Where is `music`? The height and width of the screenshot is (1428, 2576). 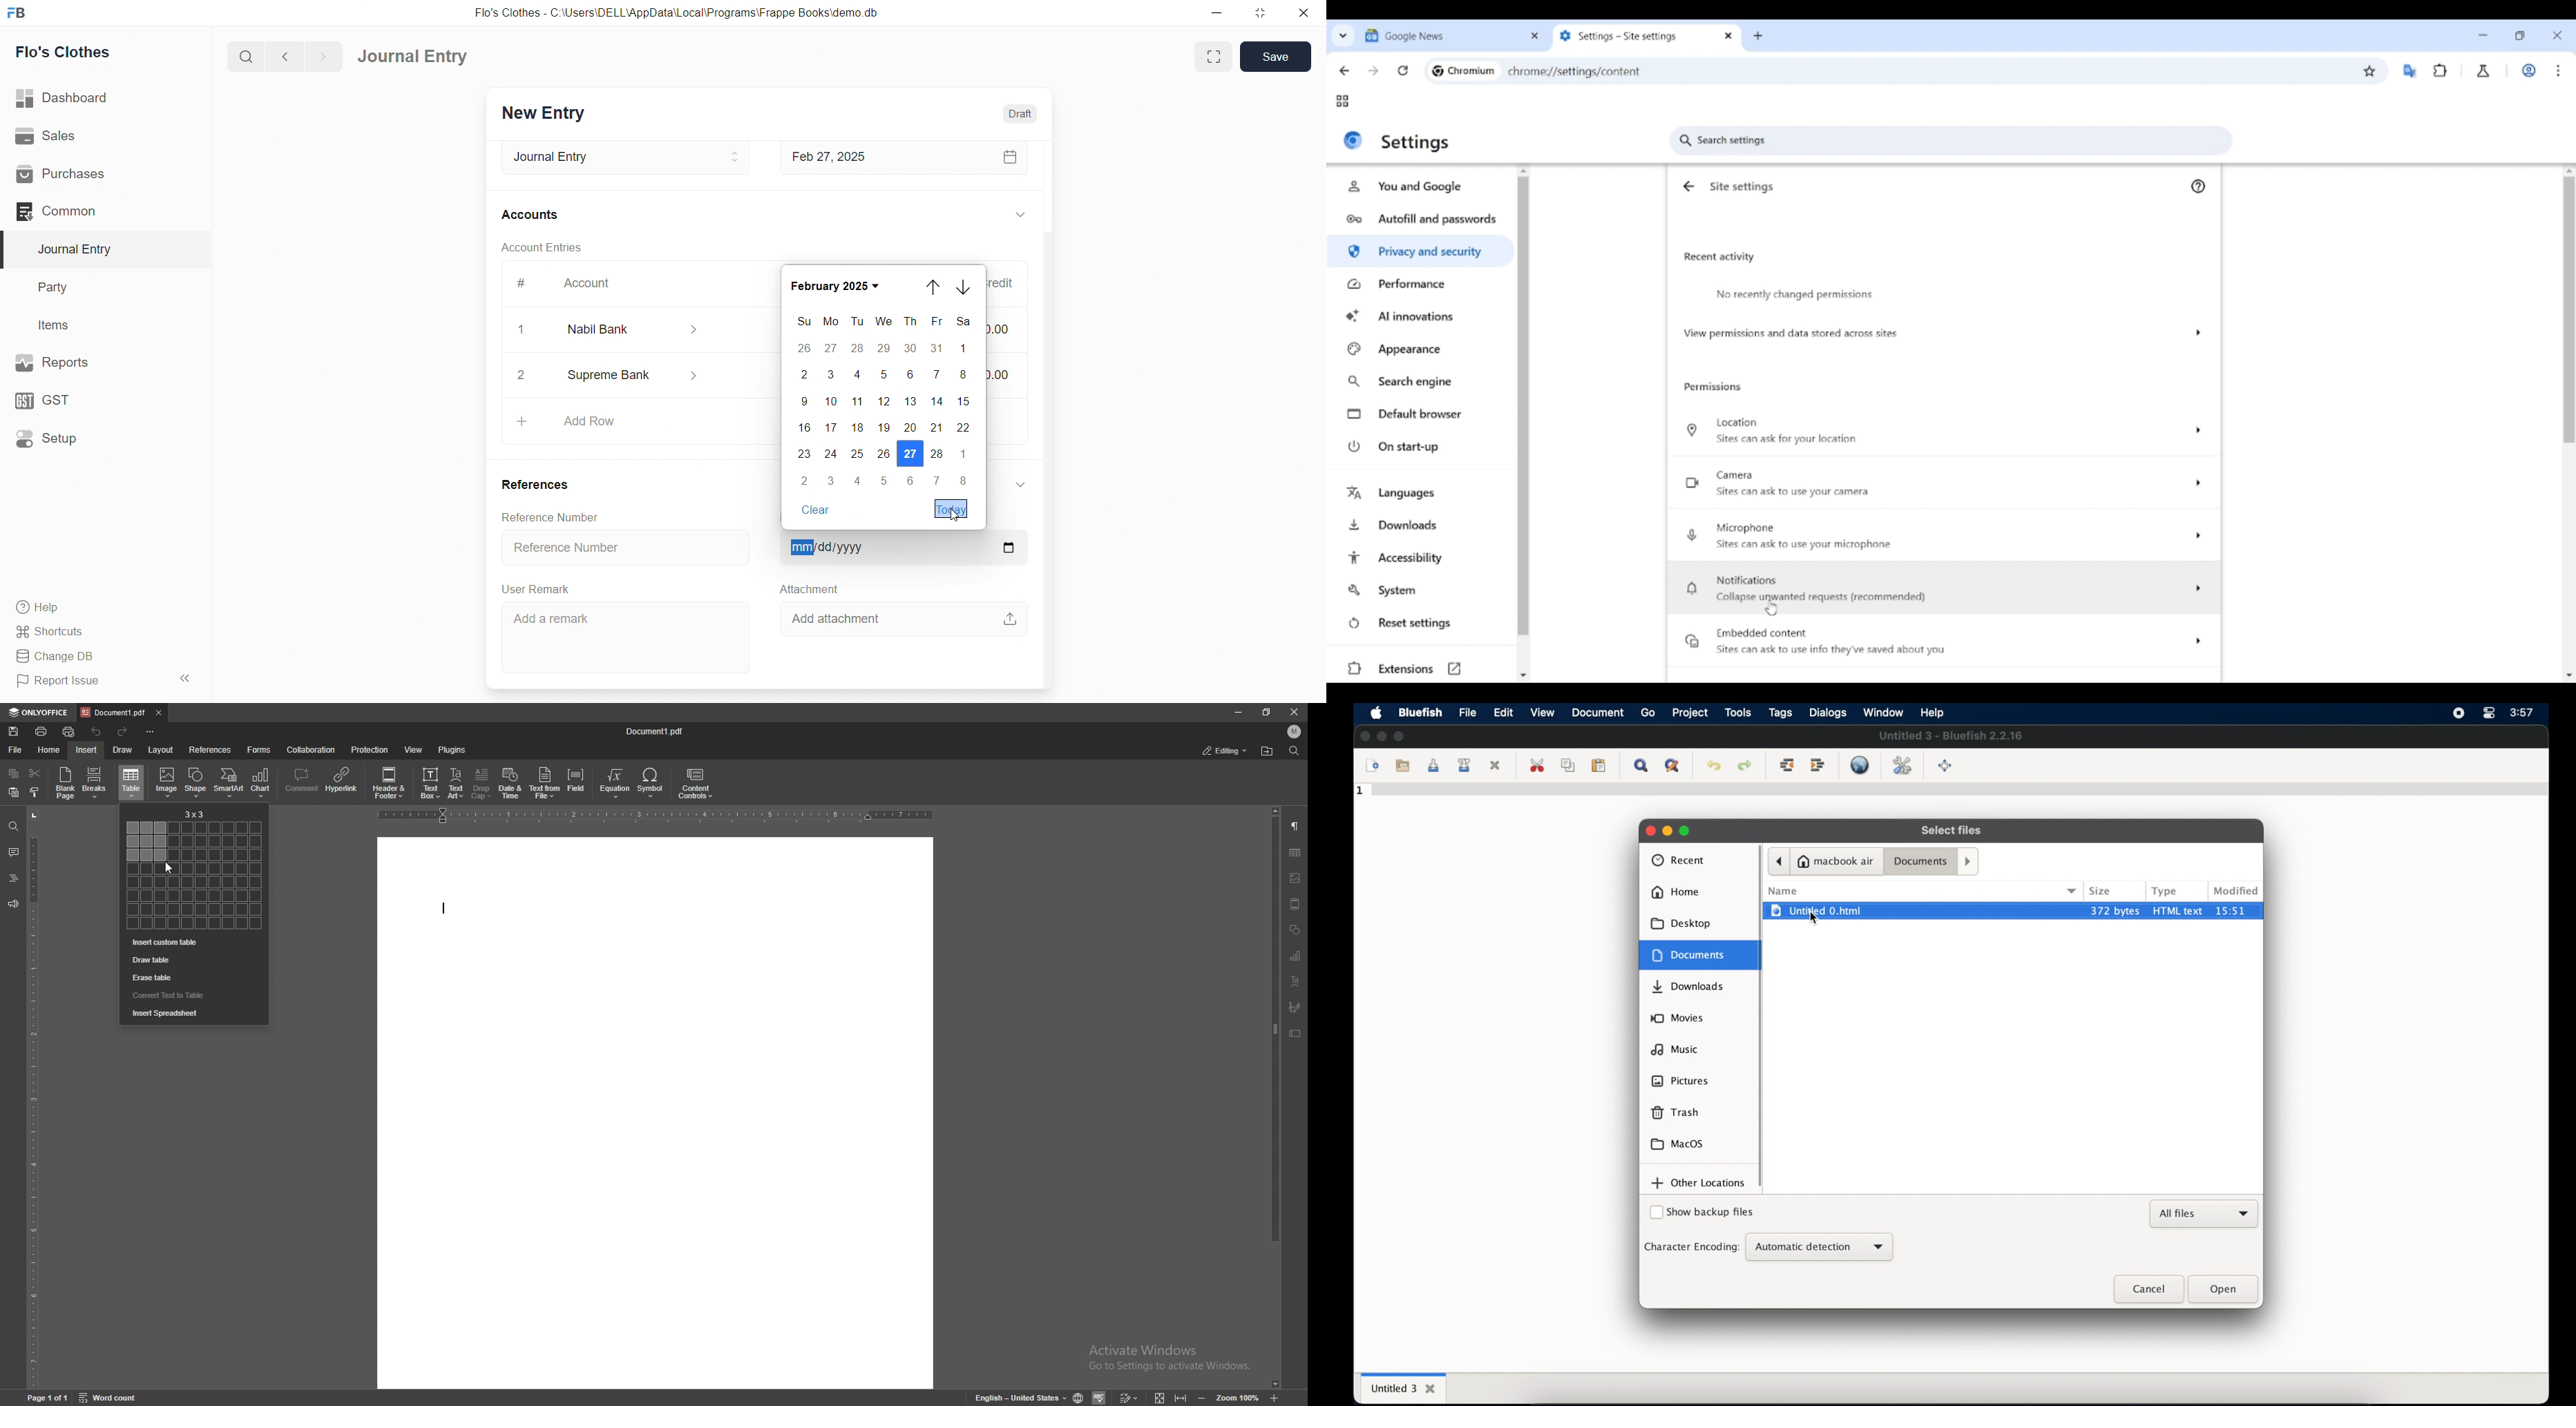
music is located at coordinates (1675, 1049).